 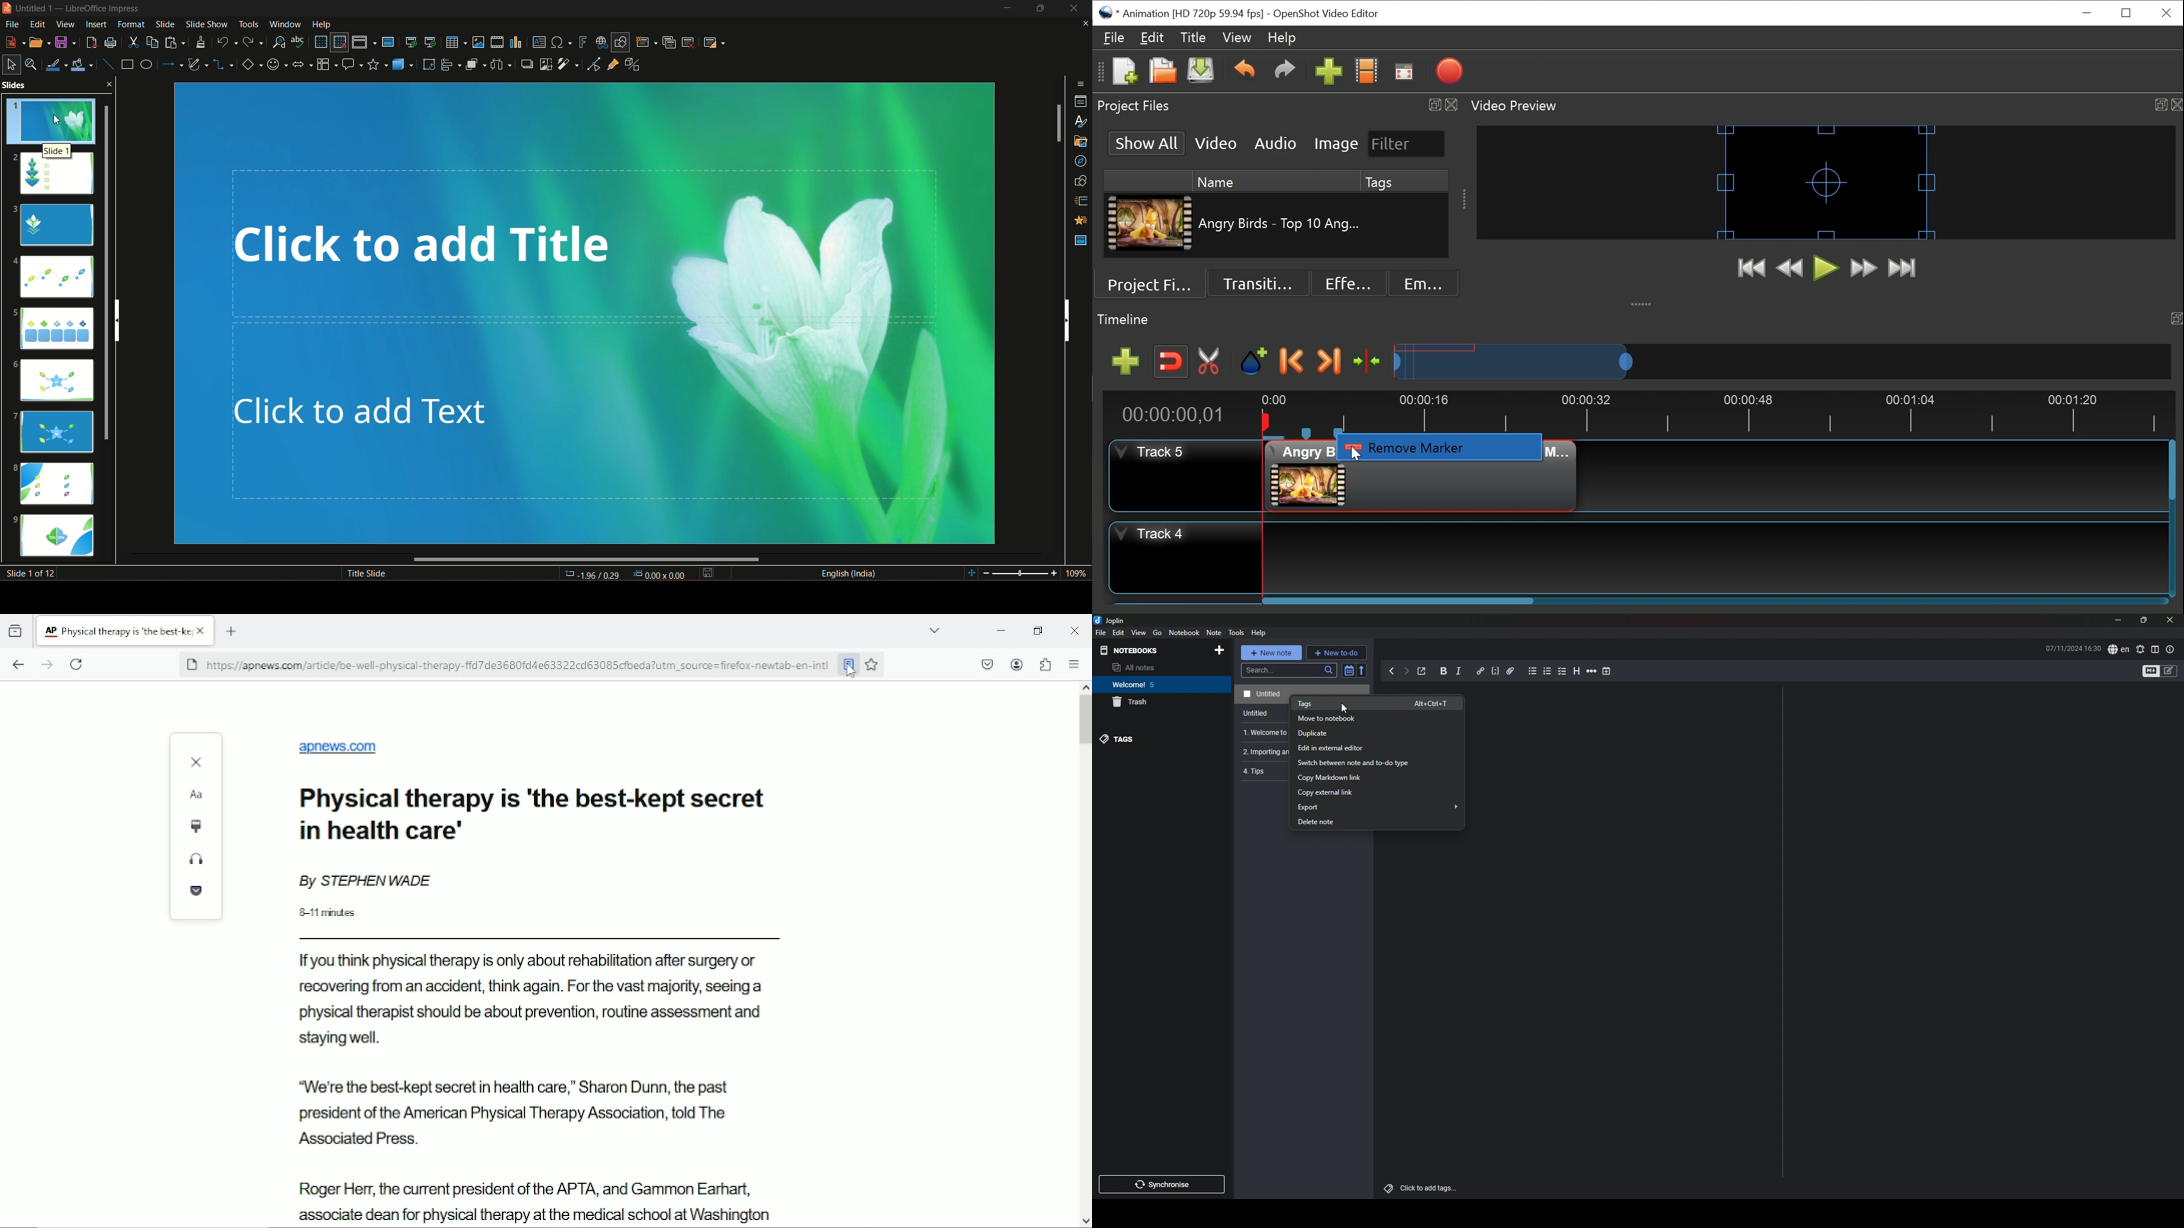 What do you see at coordinates (1257, 283) in the screenshot?
I see `Transition` at bounding box center [1257, 283].